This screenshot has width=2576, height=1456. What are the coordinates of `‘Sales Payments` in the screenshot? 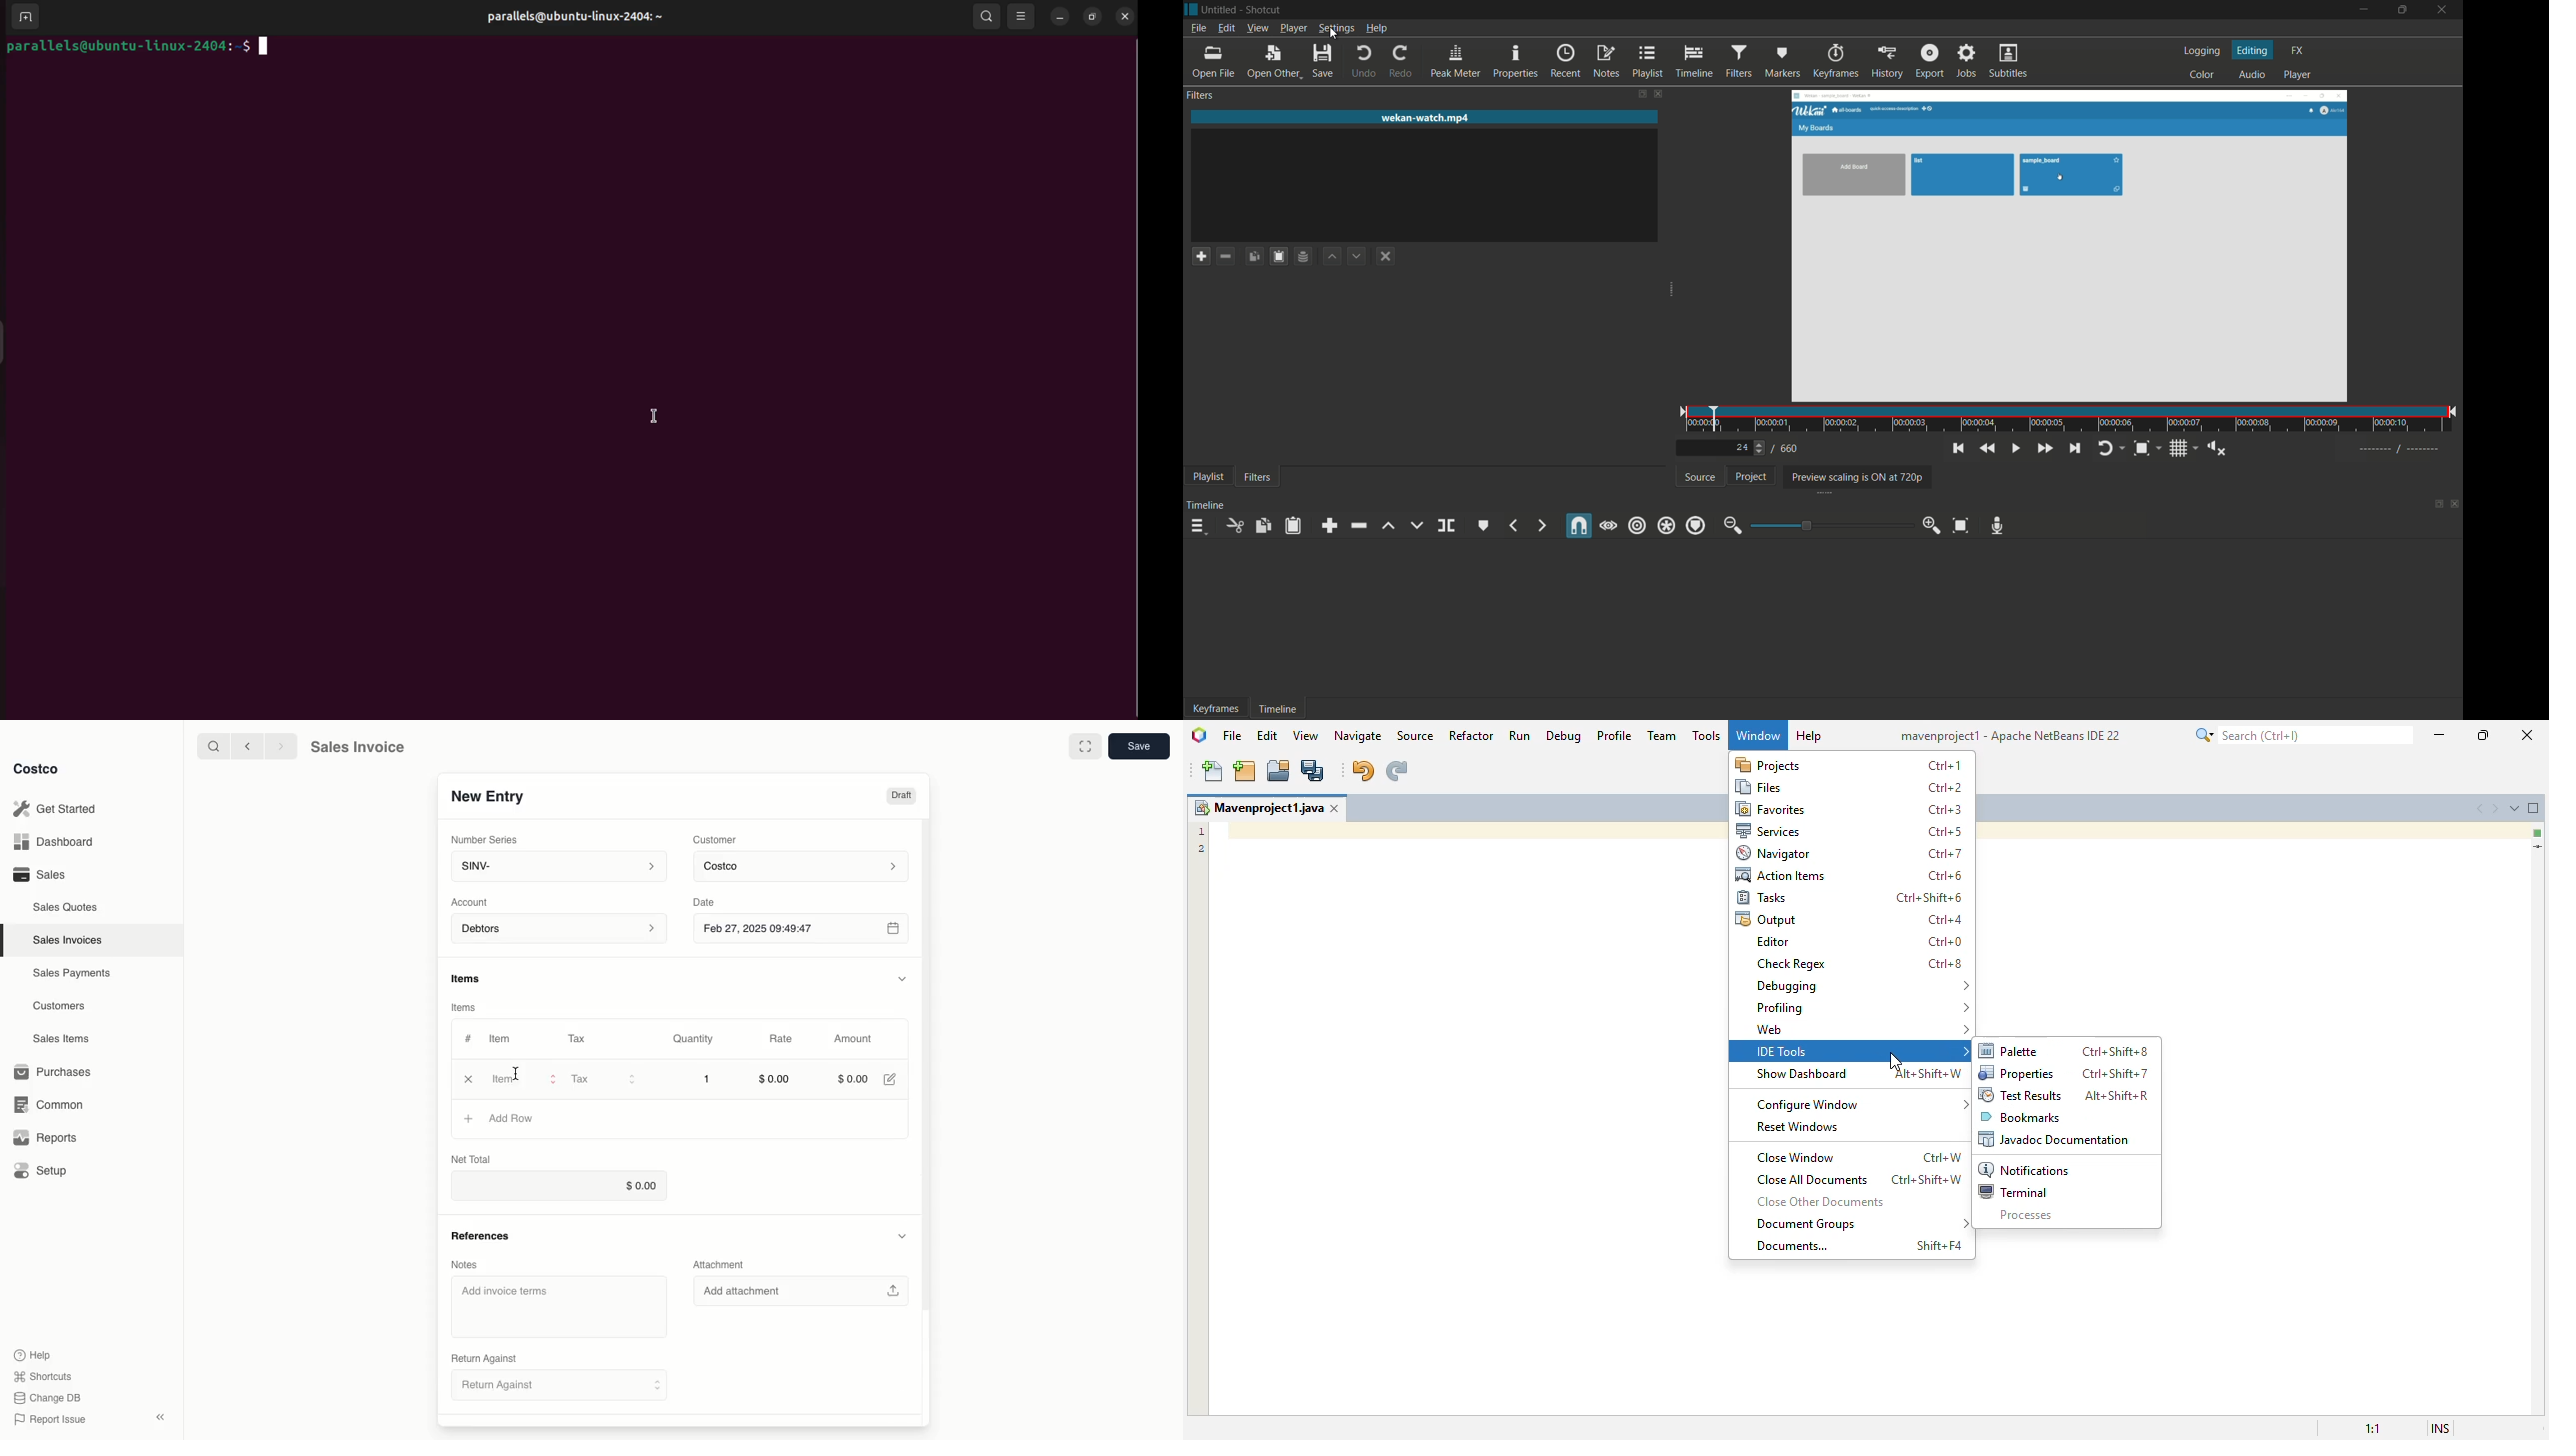 It's located at (72, 972).